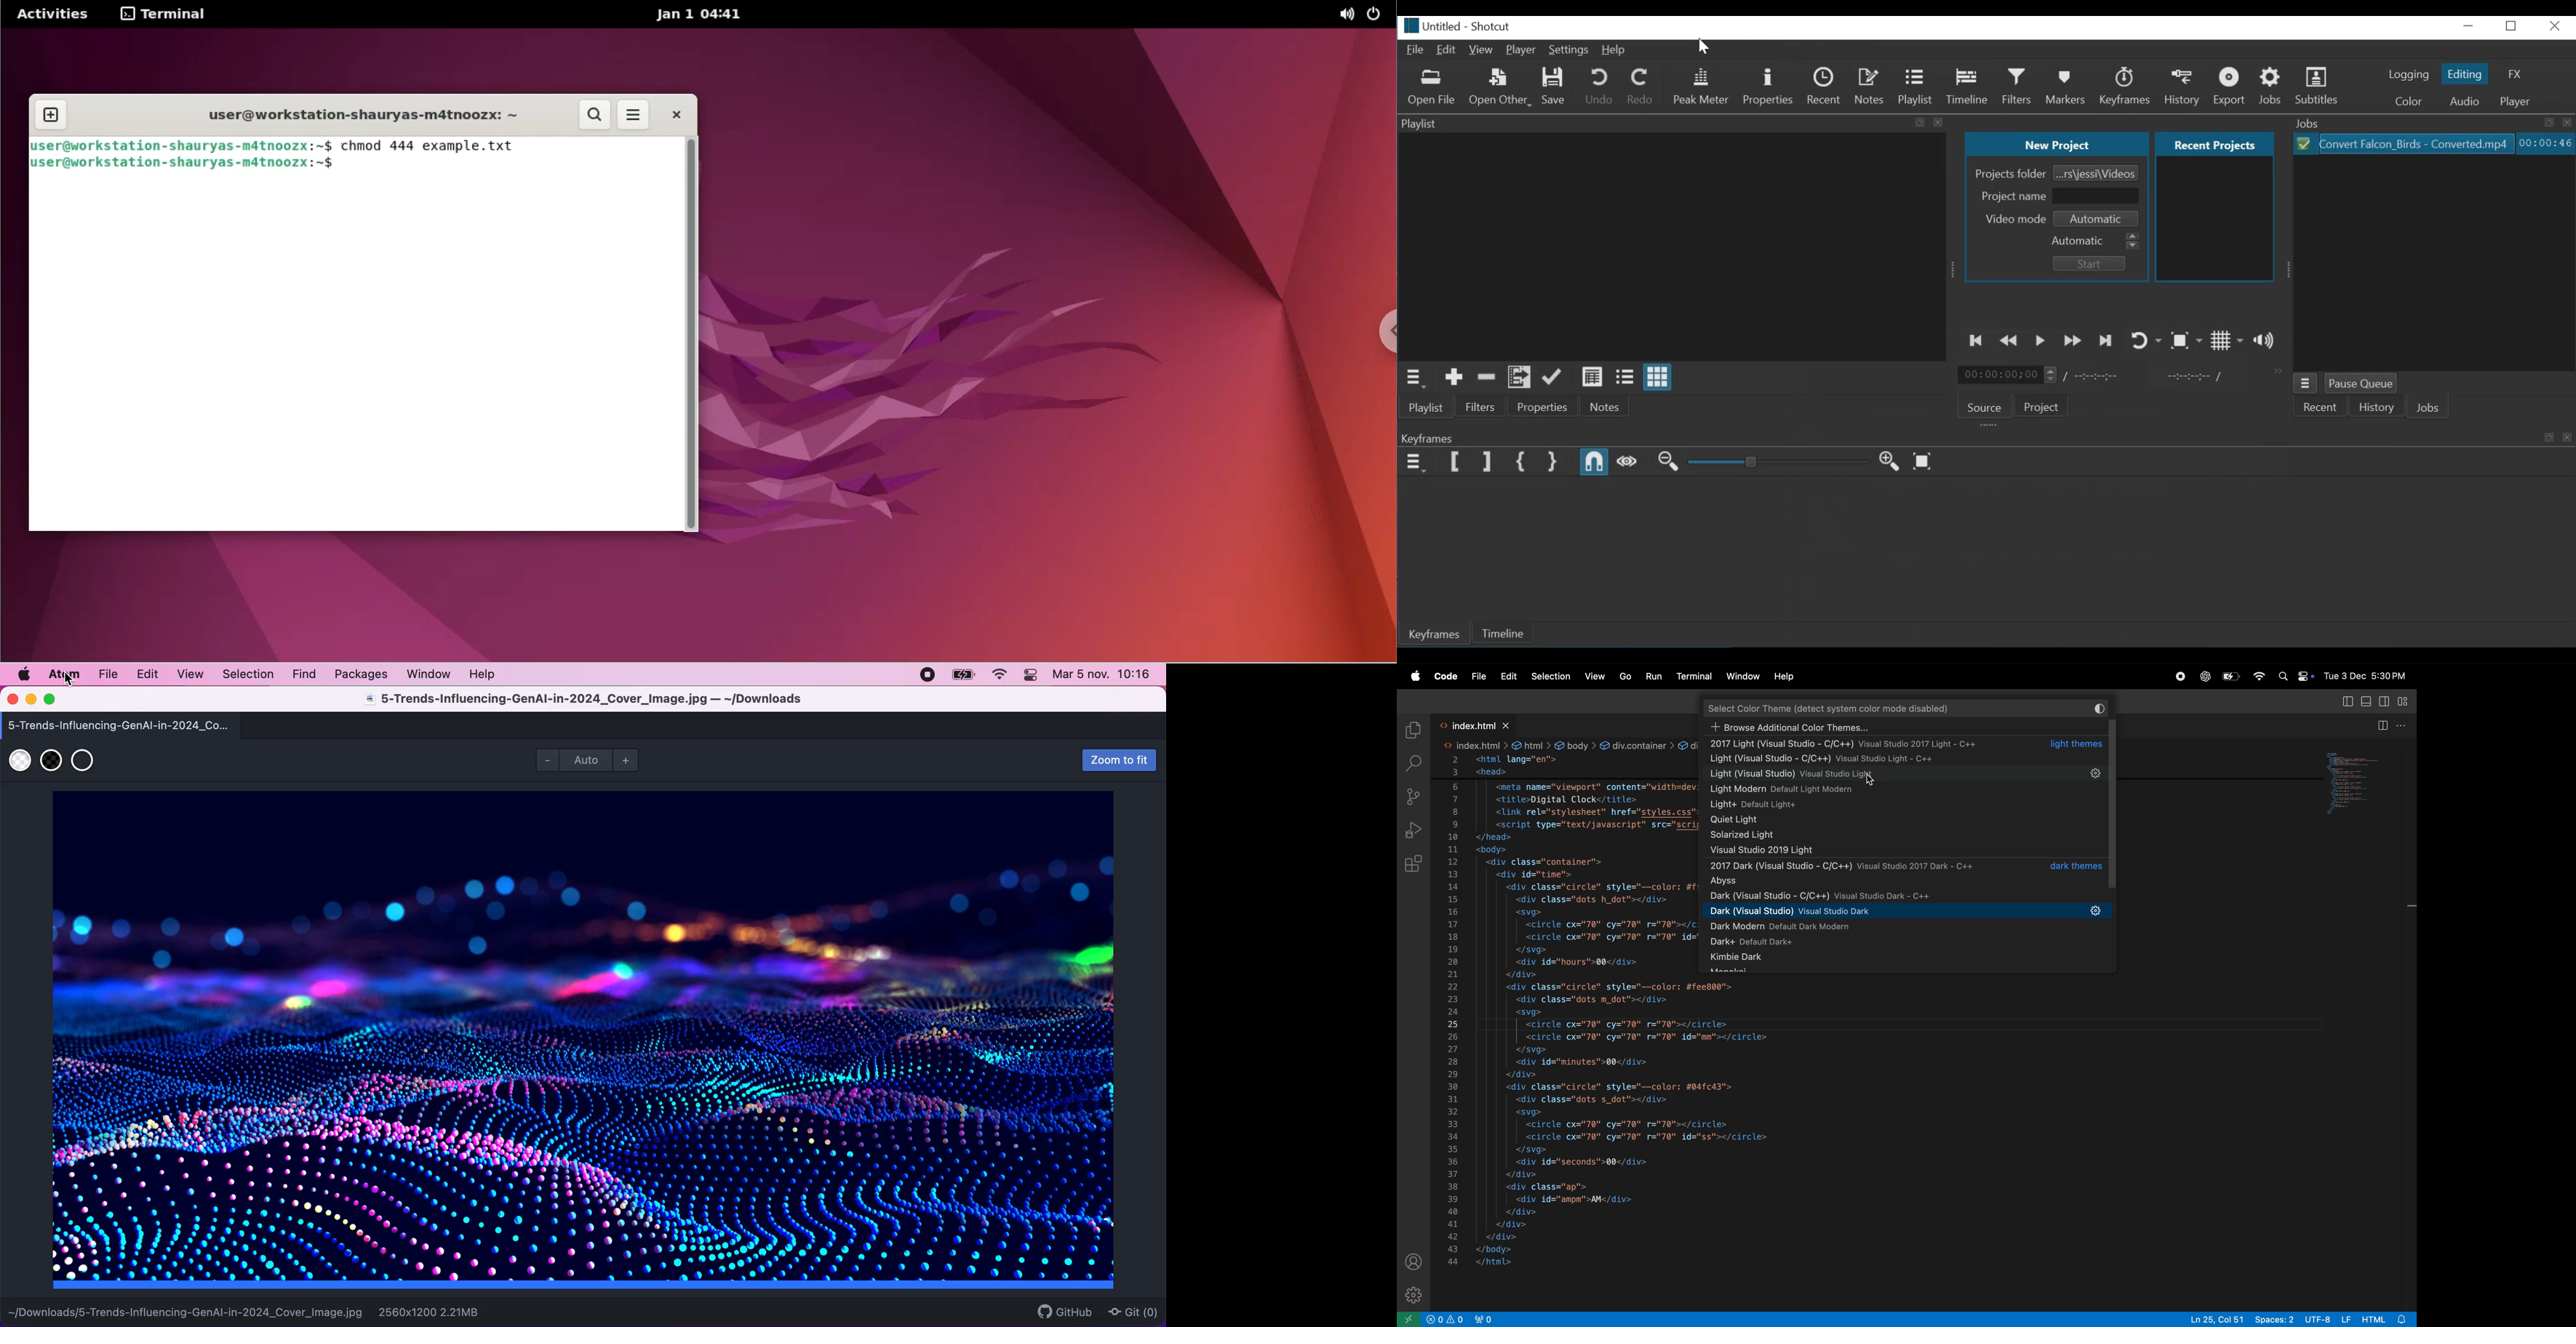 Image resolution: width=2576 pixels, height=1344 pixels. What do you see at coordinates (1742, 678) in the screenshot?
I see `window` at bounding box center [1742, 678].